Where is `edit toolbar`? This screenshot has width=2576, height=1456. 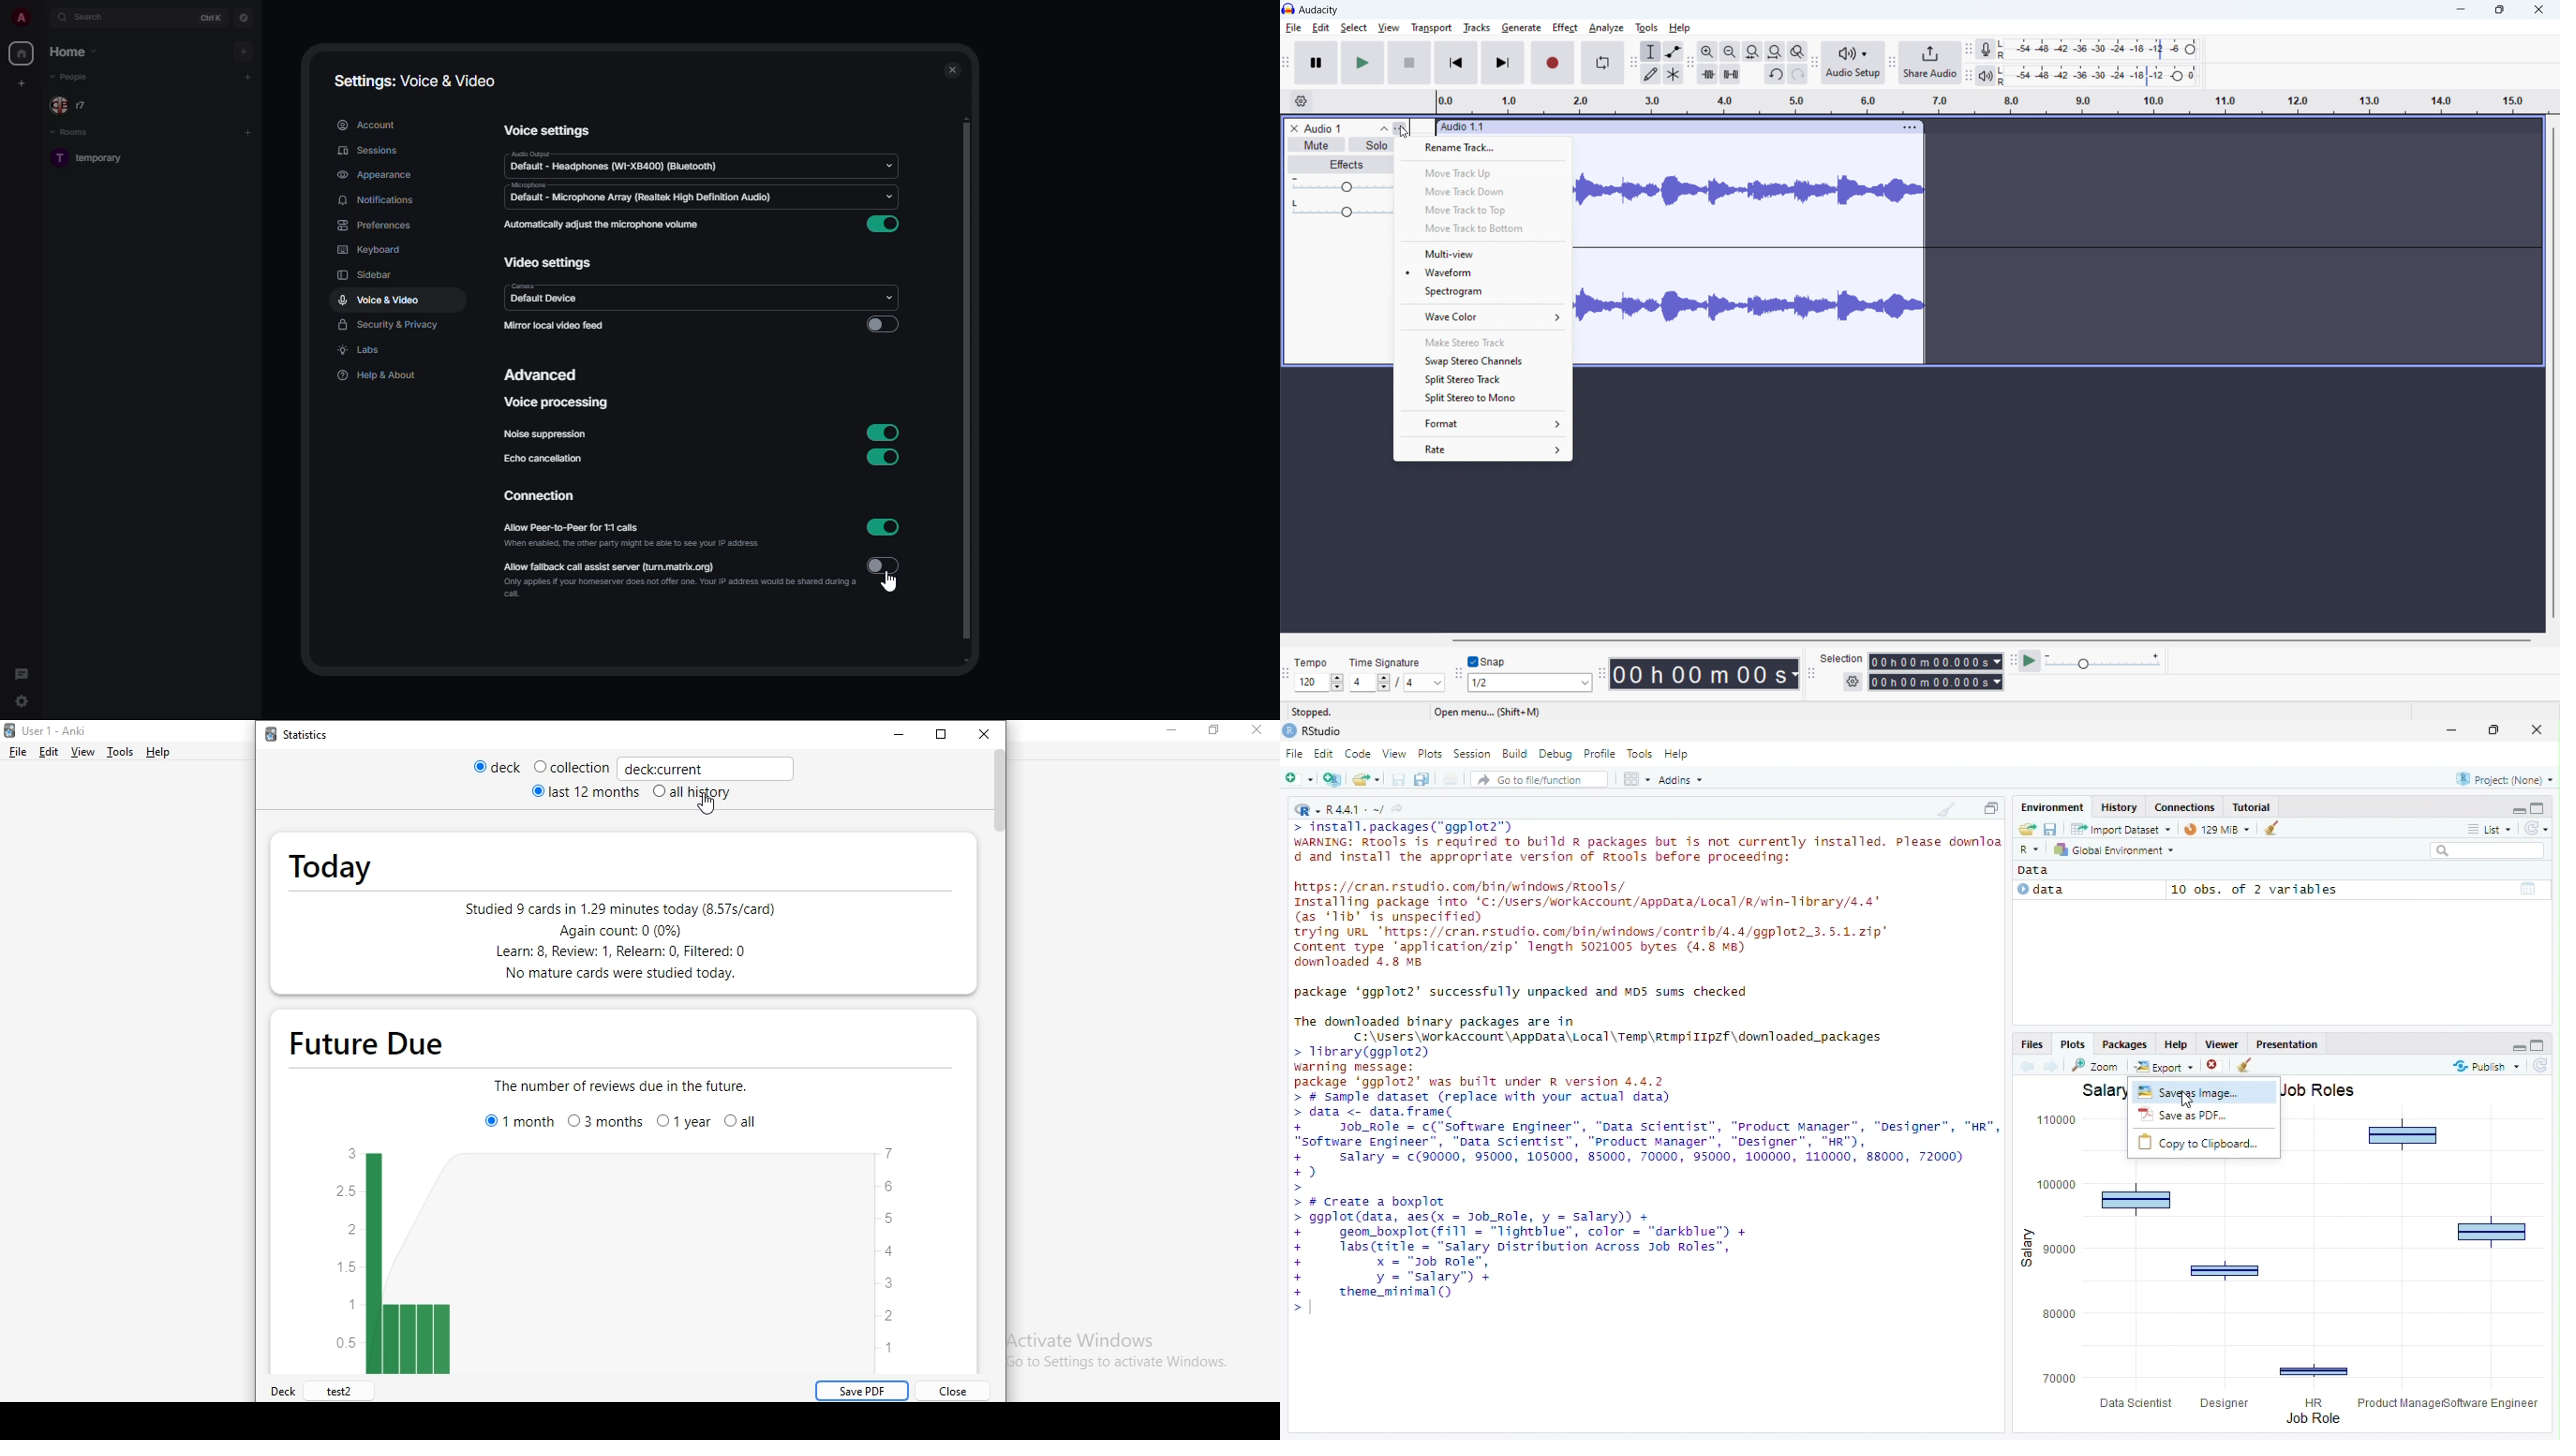 edit toolbar is located at coordinates (1691, 63).